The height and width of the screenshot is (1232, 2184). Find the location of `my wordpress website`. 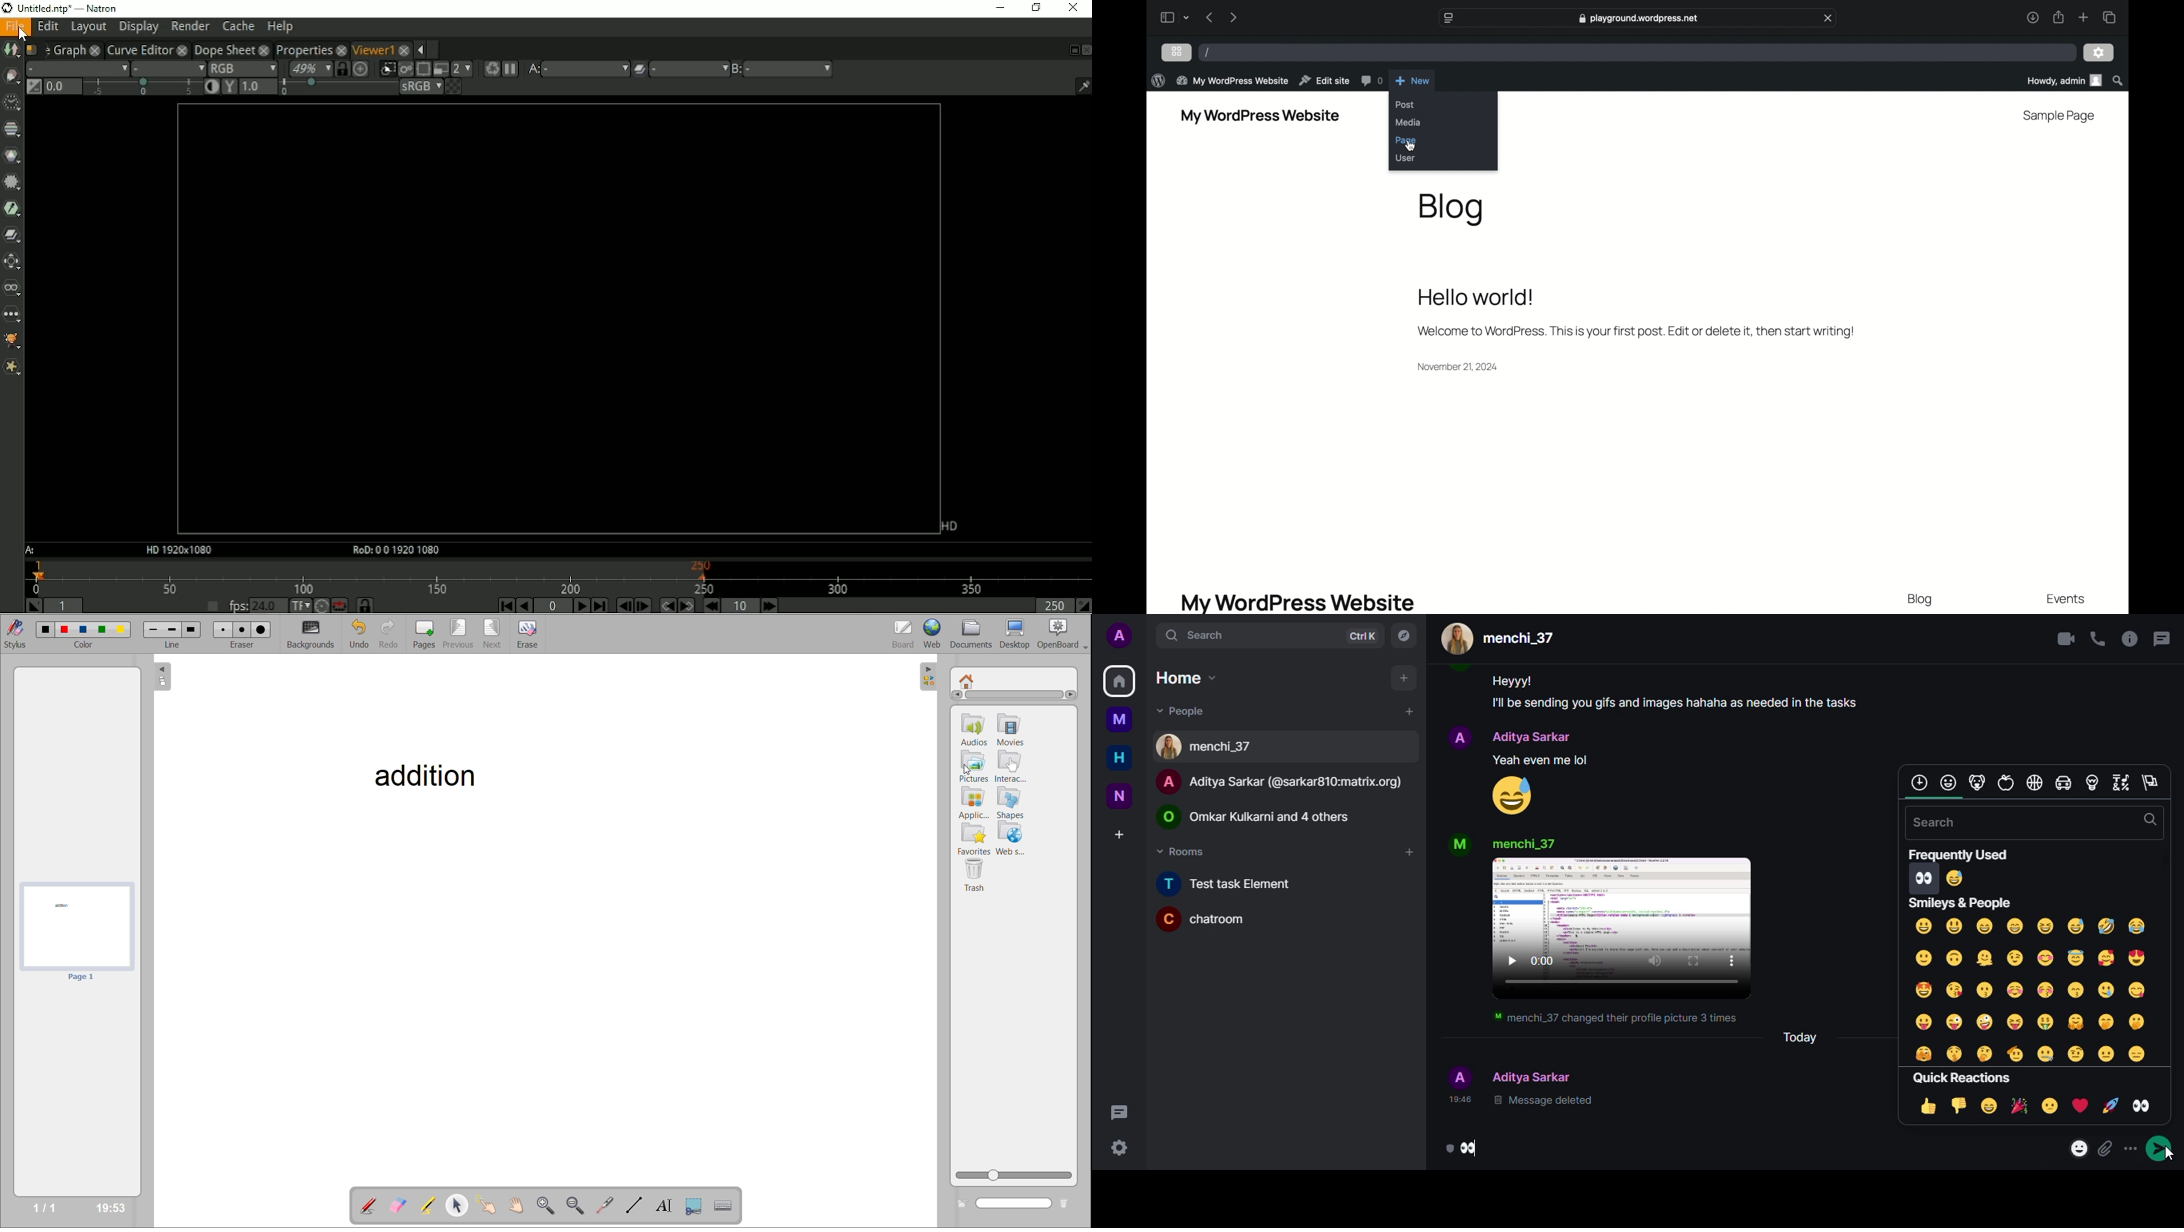

my wordpress website is located at coordinates (1232, 80).